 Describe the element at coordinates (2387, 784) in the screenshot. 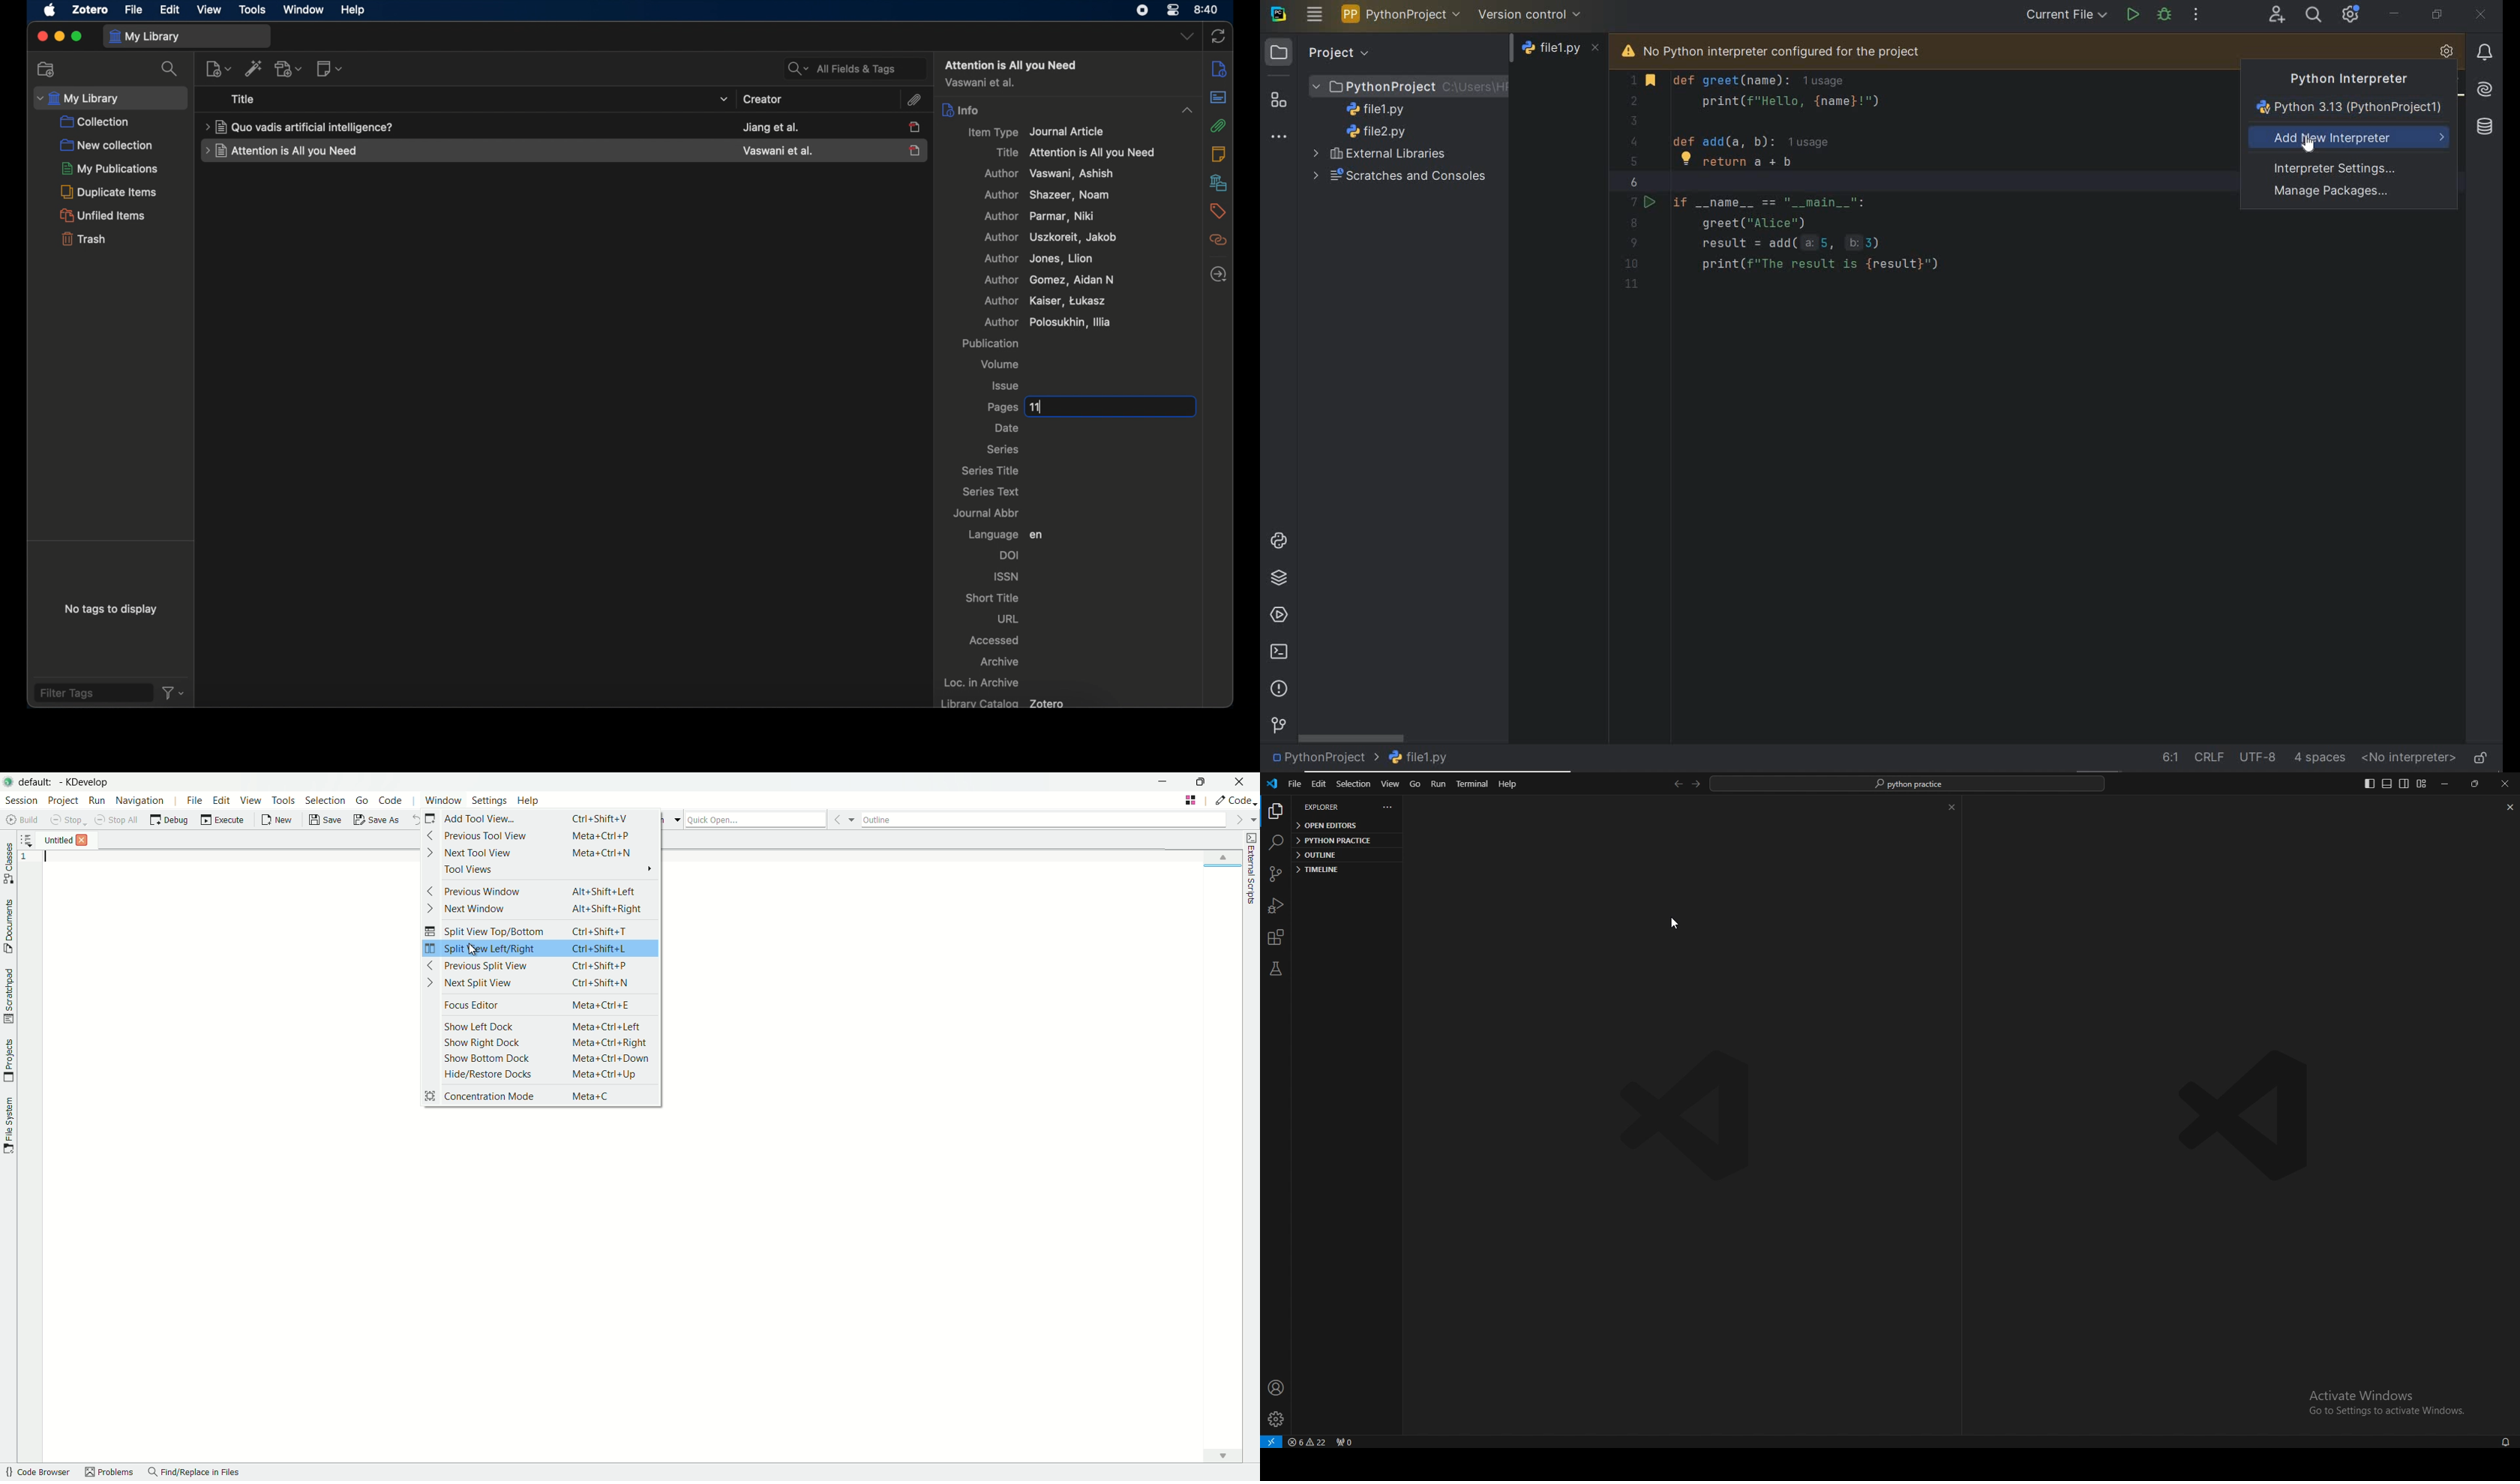

I see `toggle panel` at that location.